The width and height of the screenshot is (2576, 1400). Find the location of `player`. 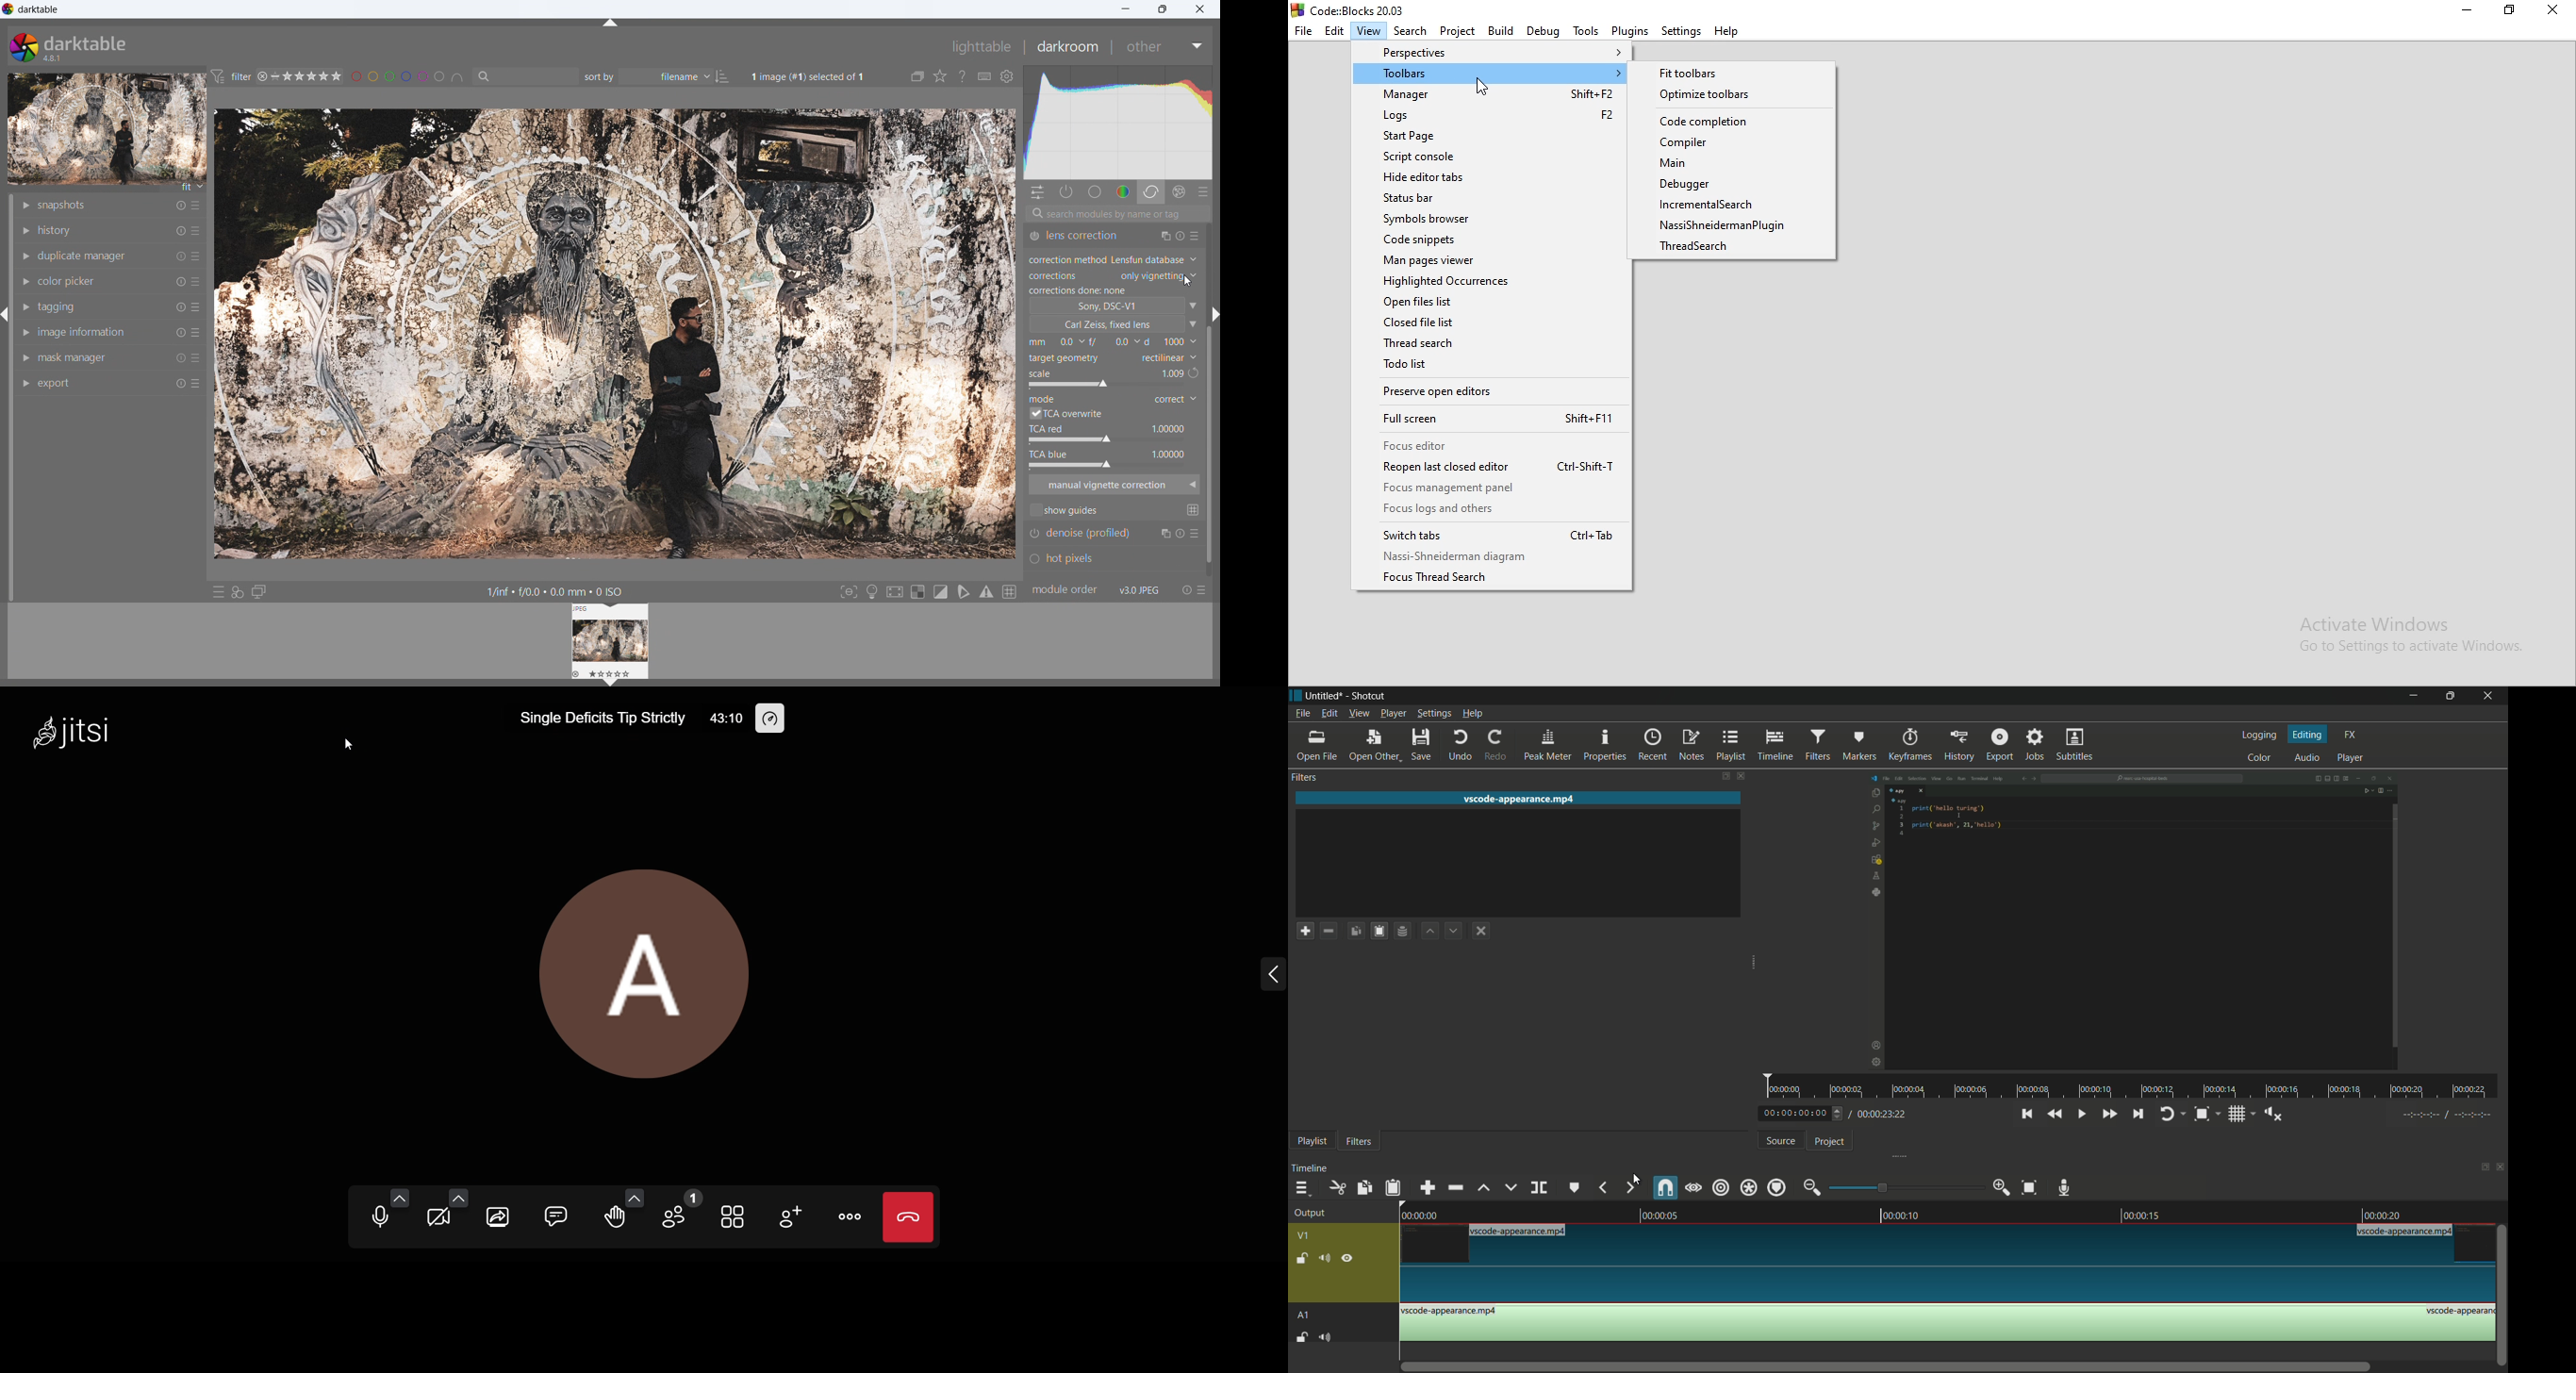

player is located at coordinates (2353, 757).